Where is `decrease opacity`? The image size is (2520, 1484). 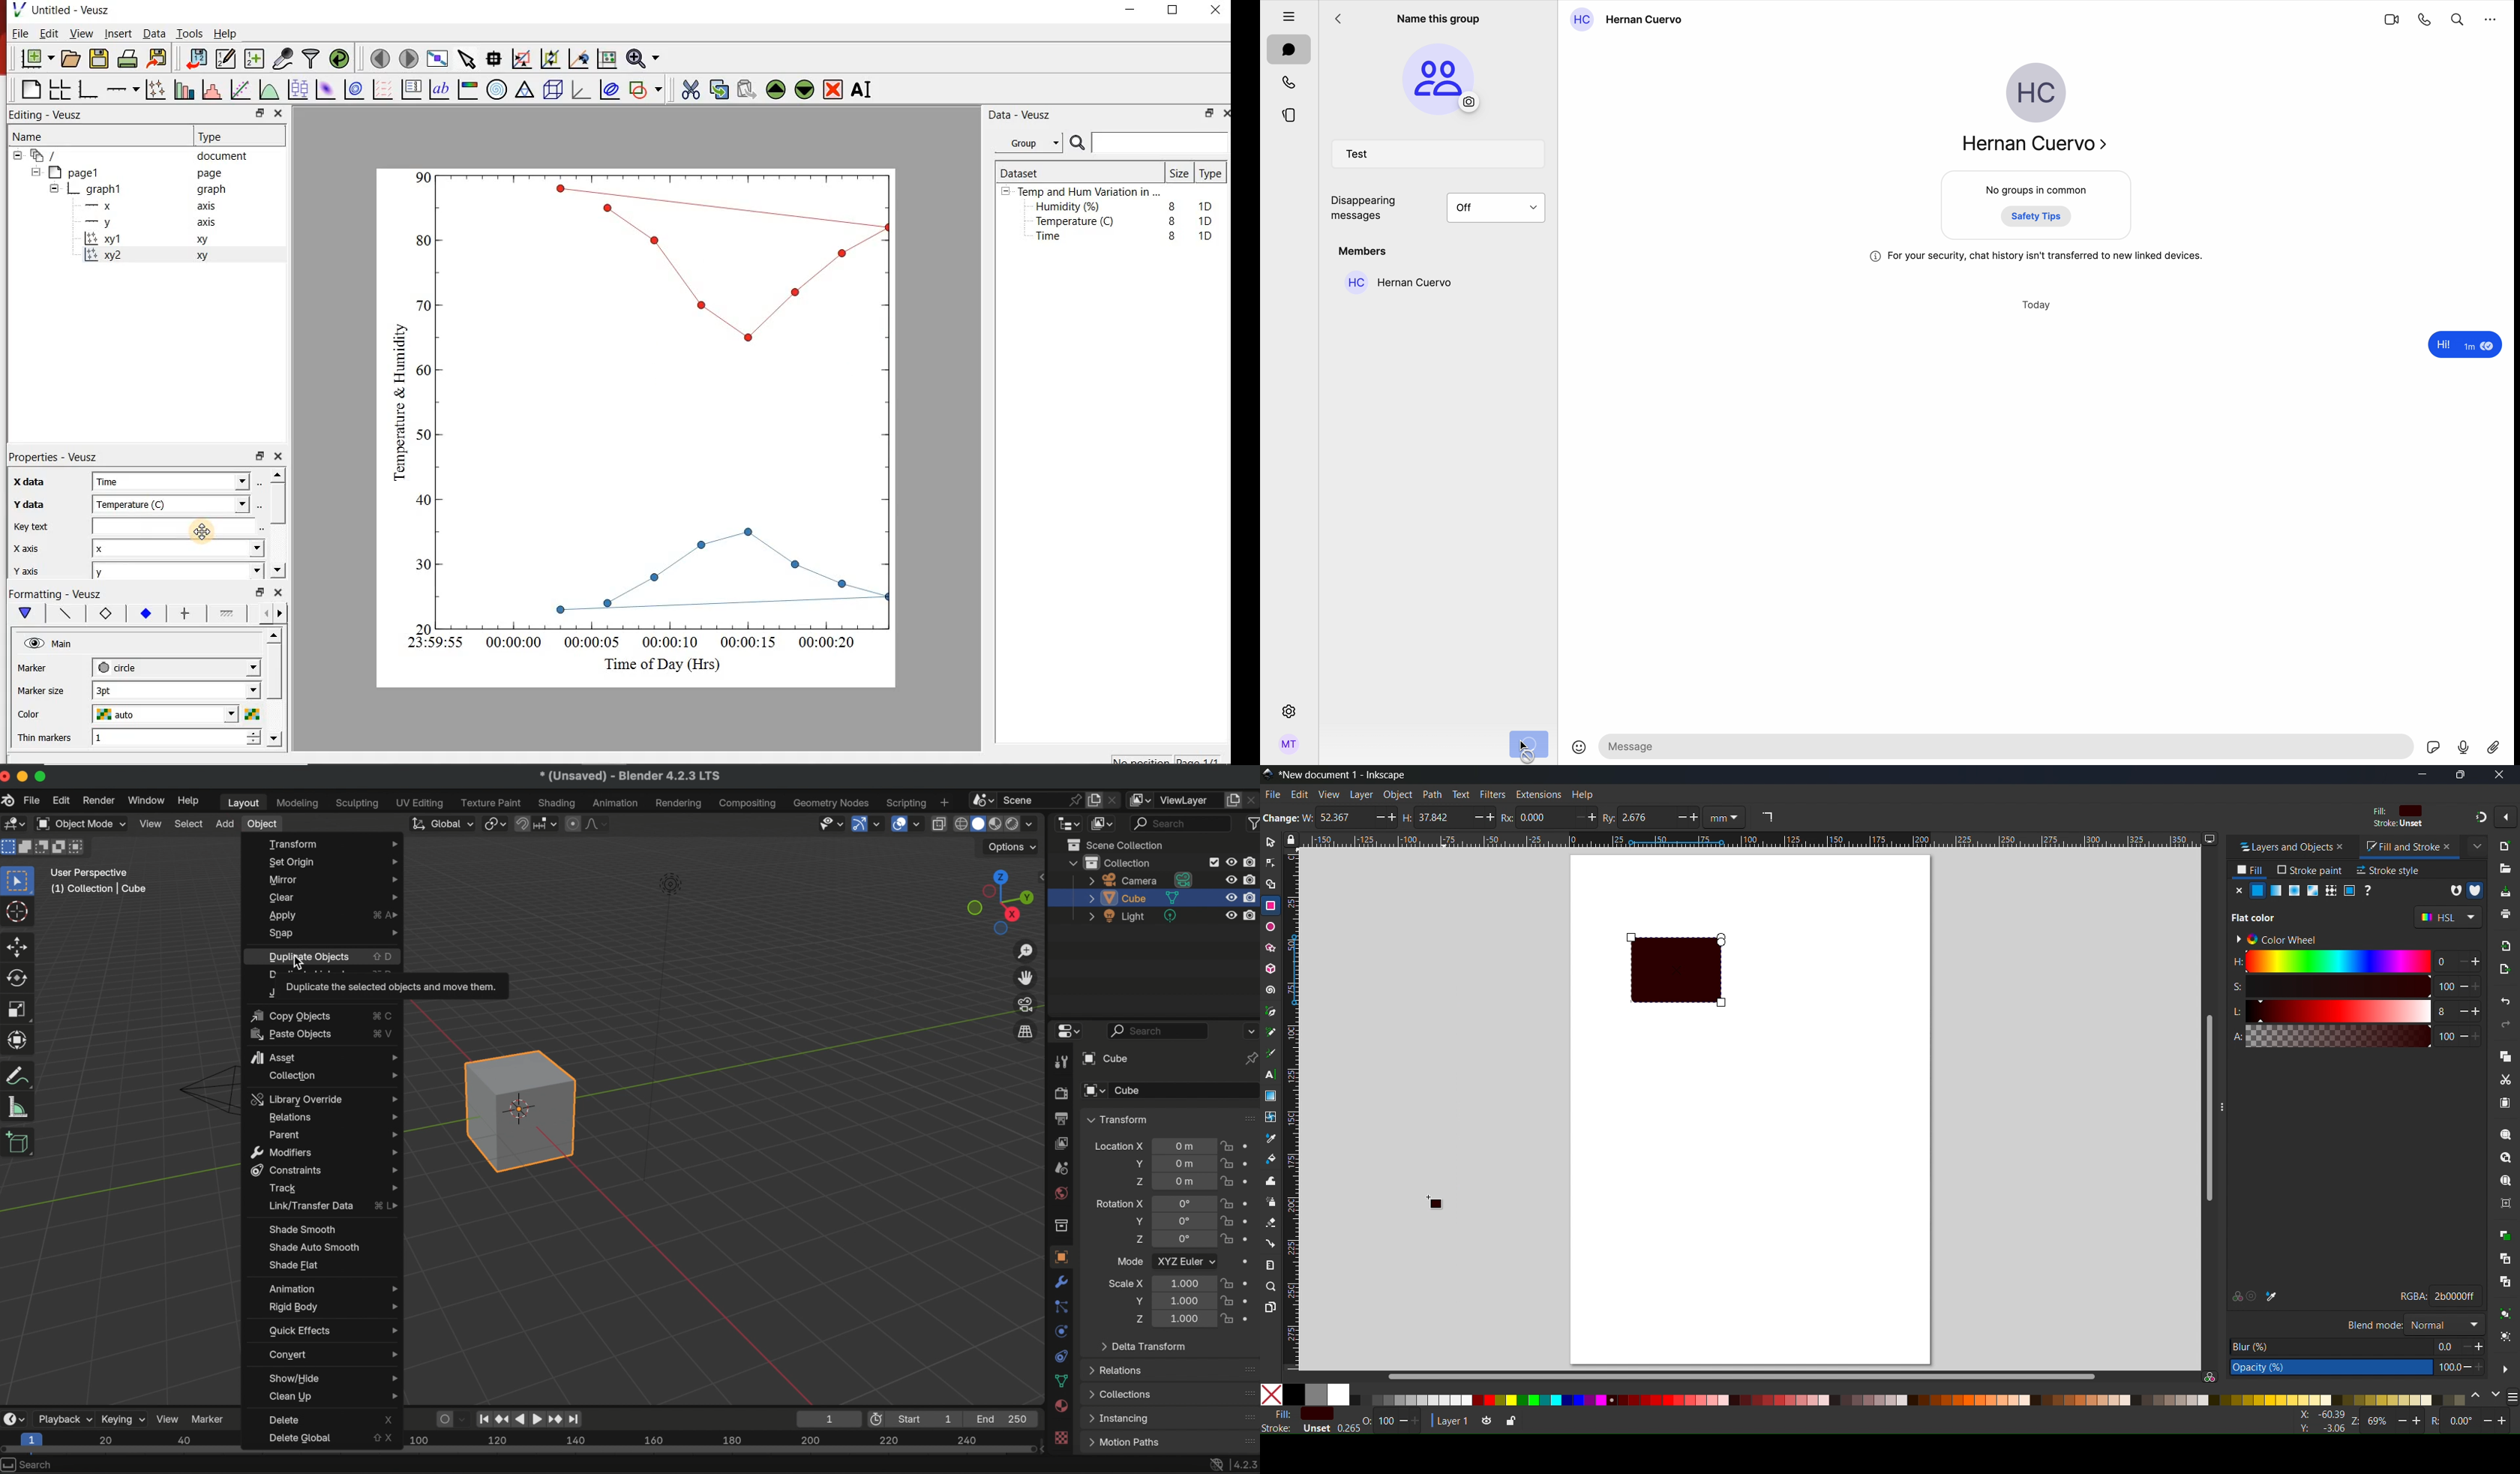 decrease opacity is located at coordinates (2466, 1368).